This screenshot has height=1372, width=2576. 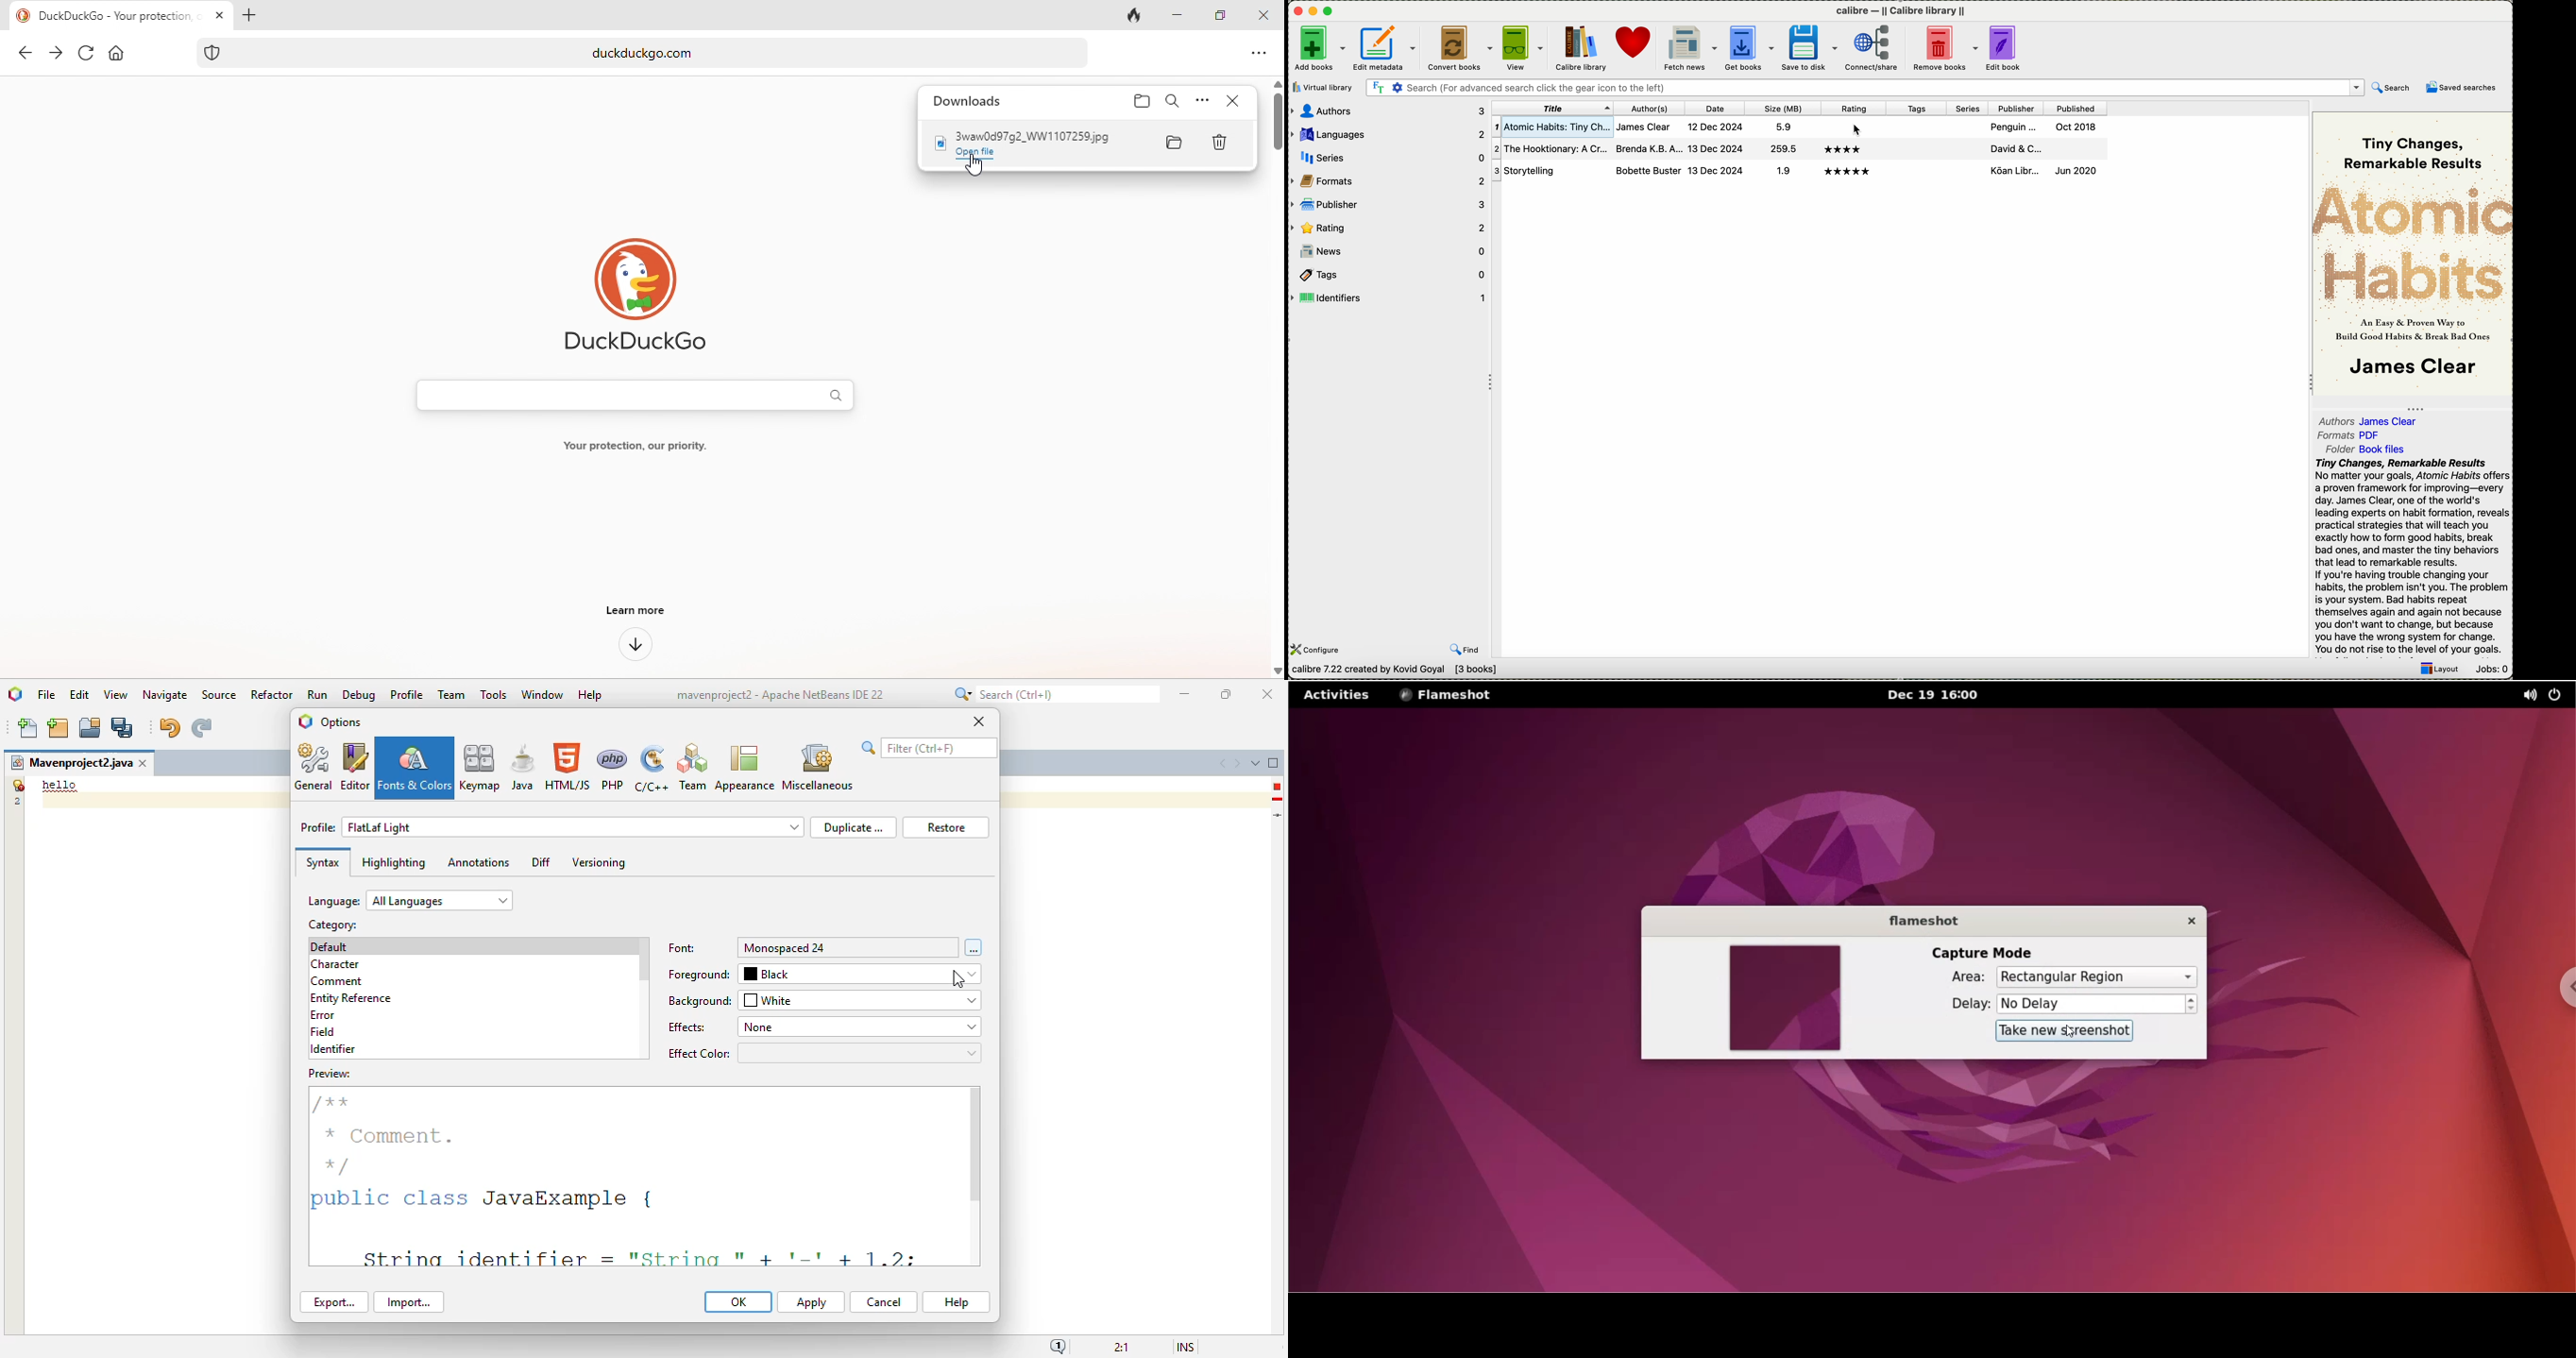 What do you see at coordinates (1524, 48) in the screenshot?
I see `view` at bounding box center [1524, 48].